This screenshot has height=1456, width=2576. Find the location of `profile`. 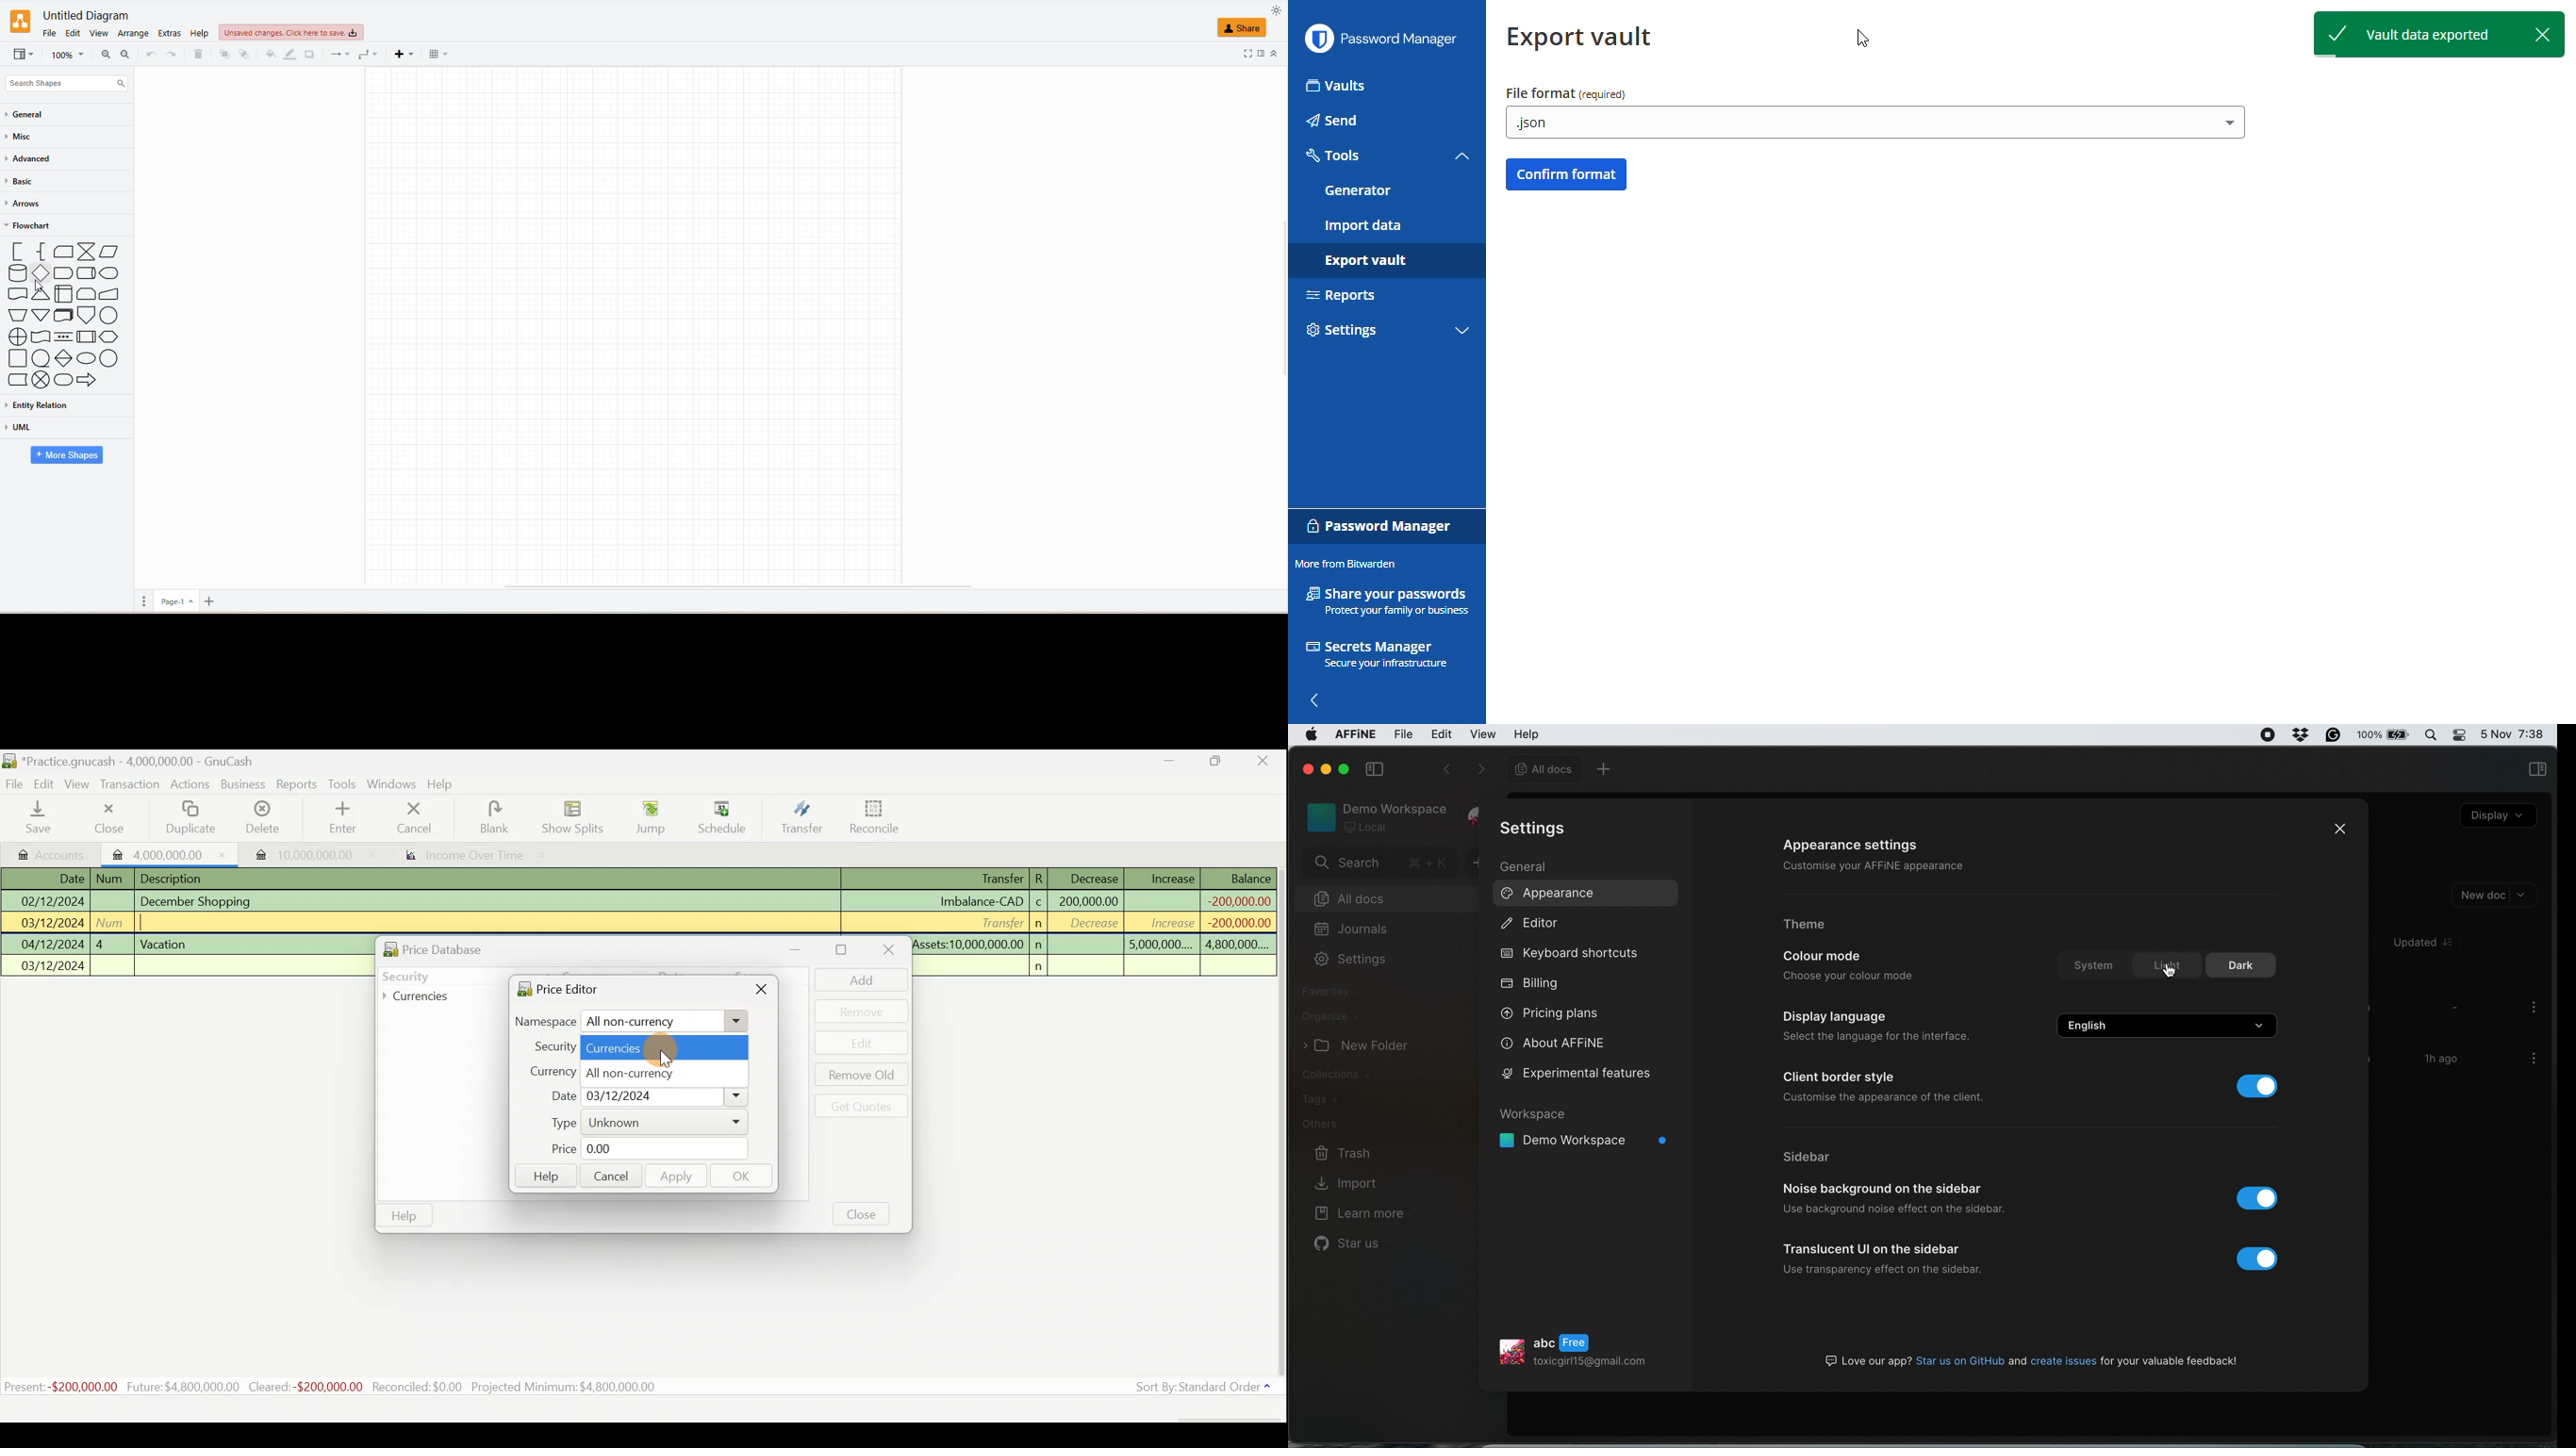

profile is located at coordinates (1474, 811).